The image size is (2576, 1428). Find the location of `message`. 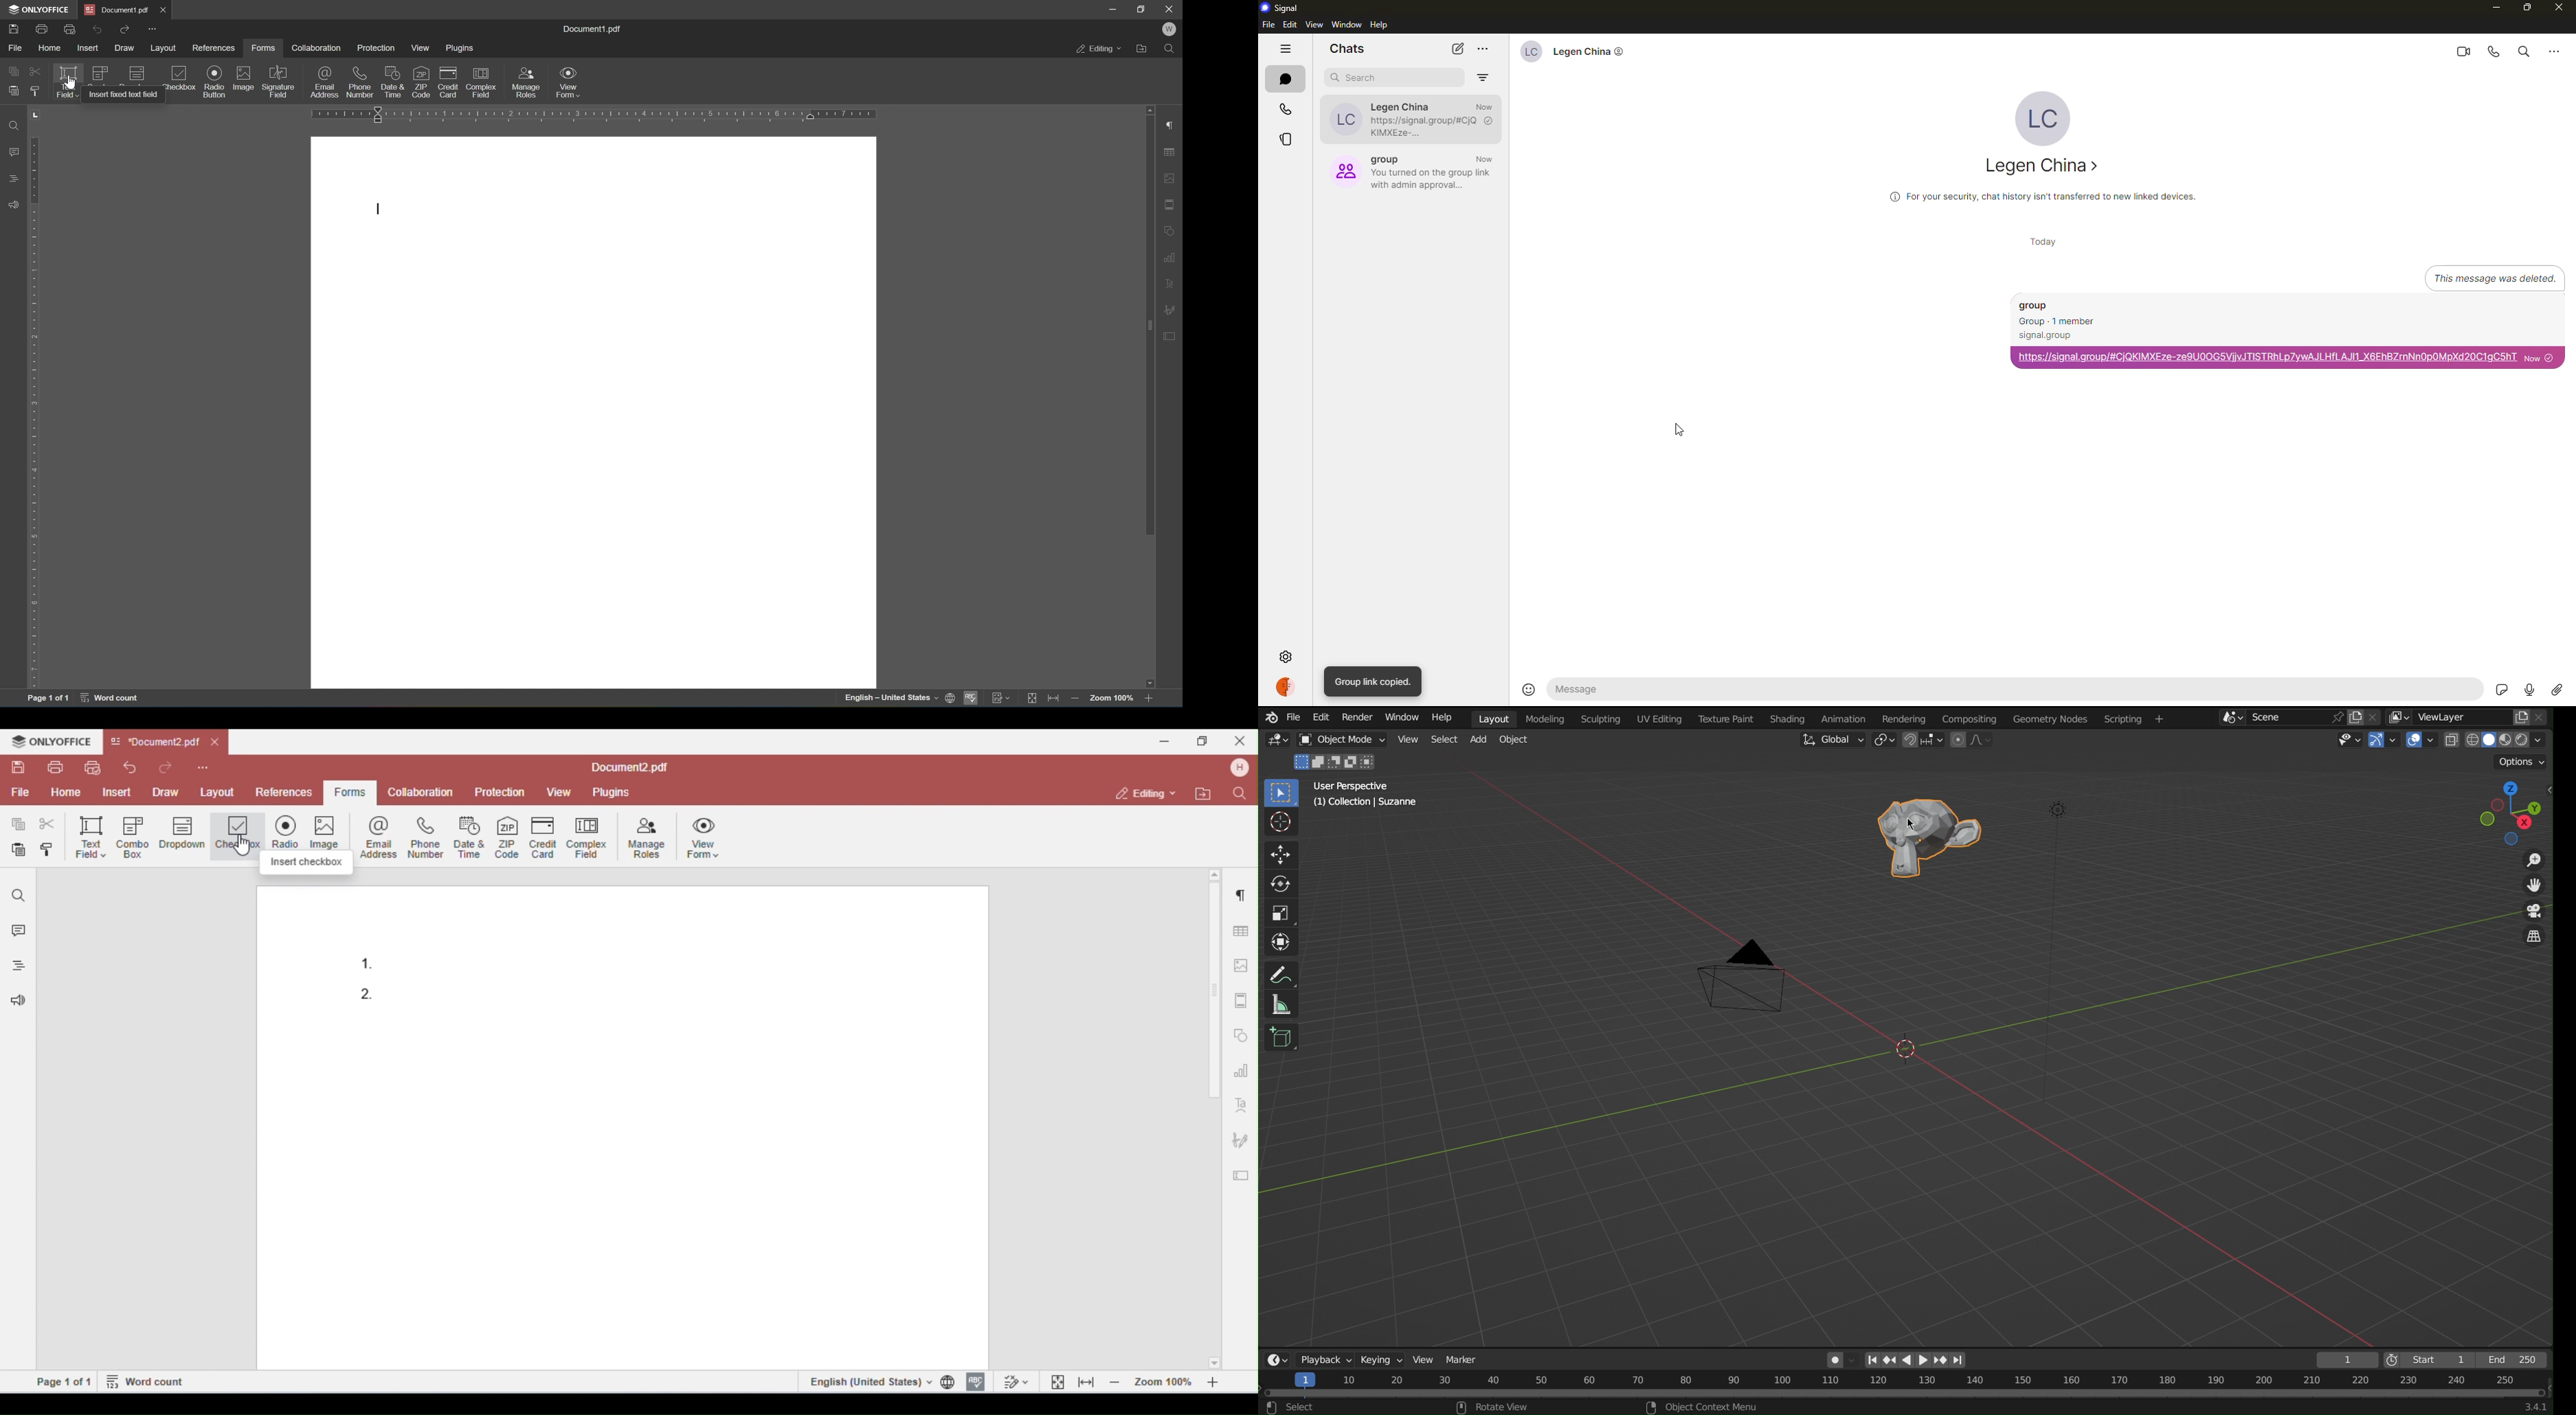

message is located at coordinates (1685, 692).